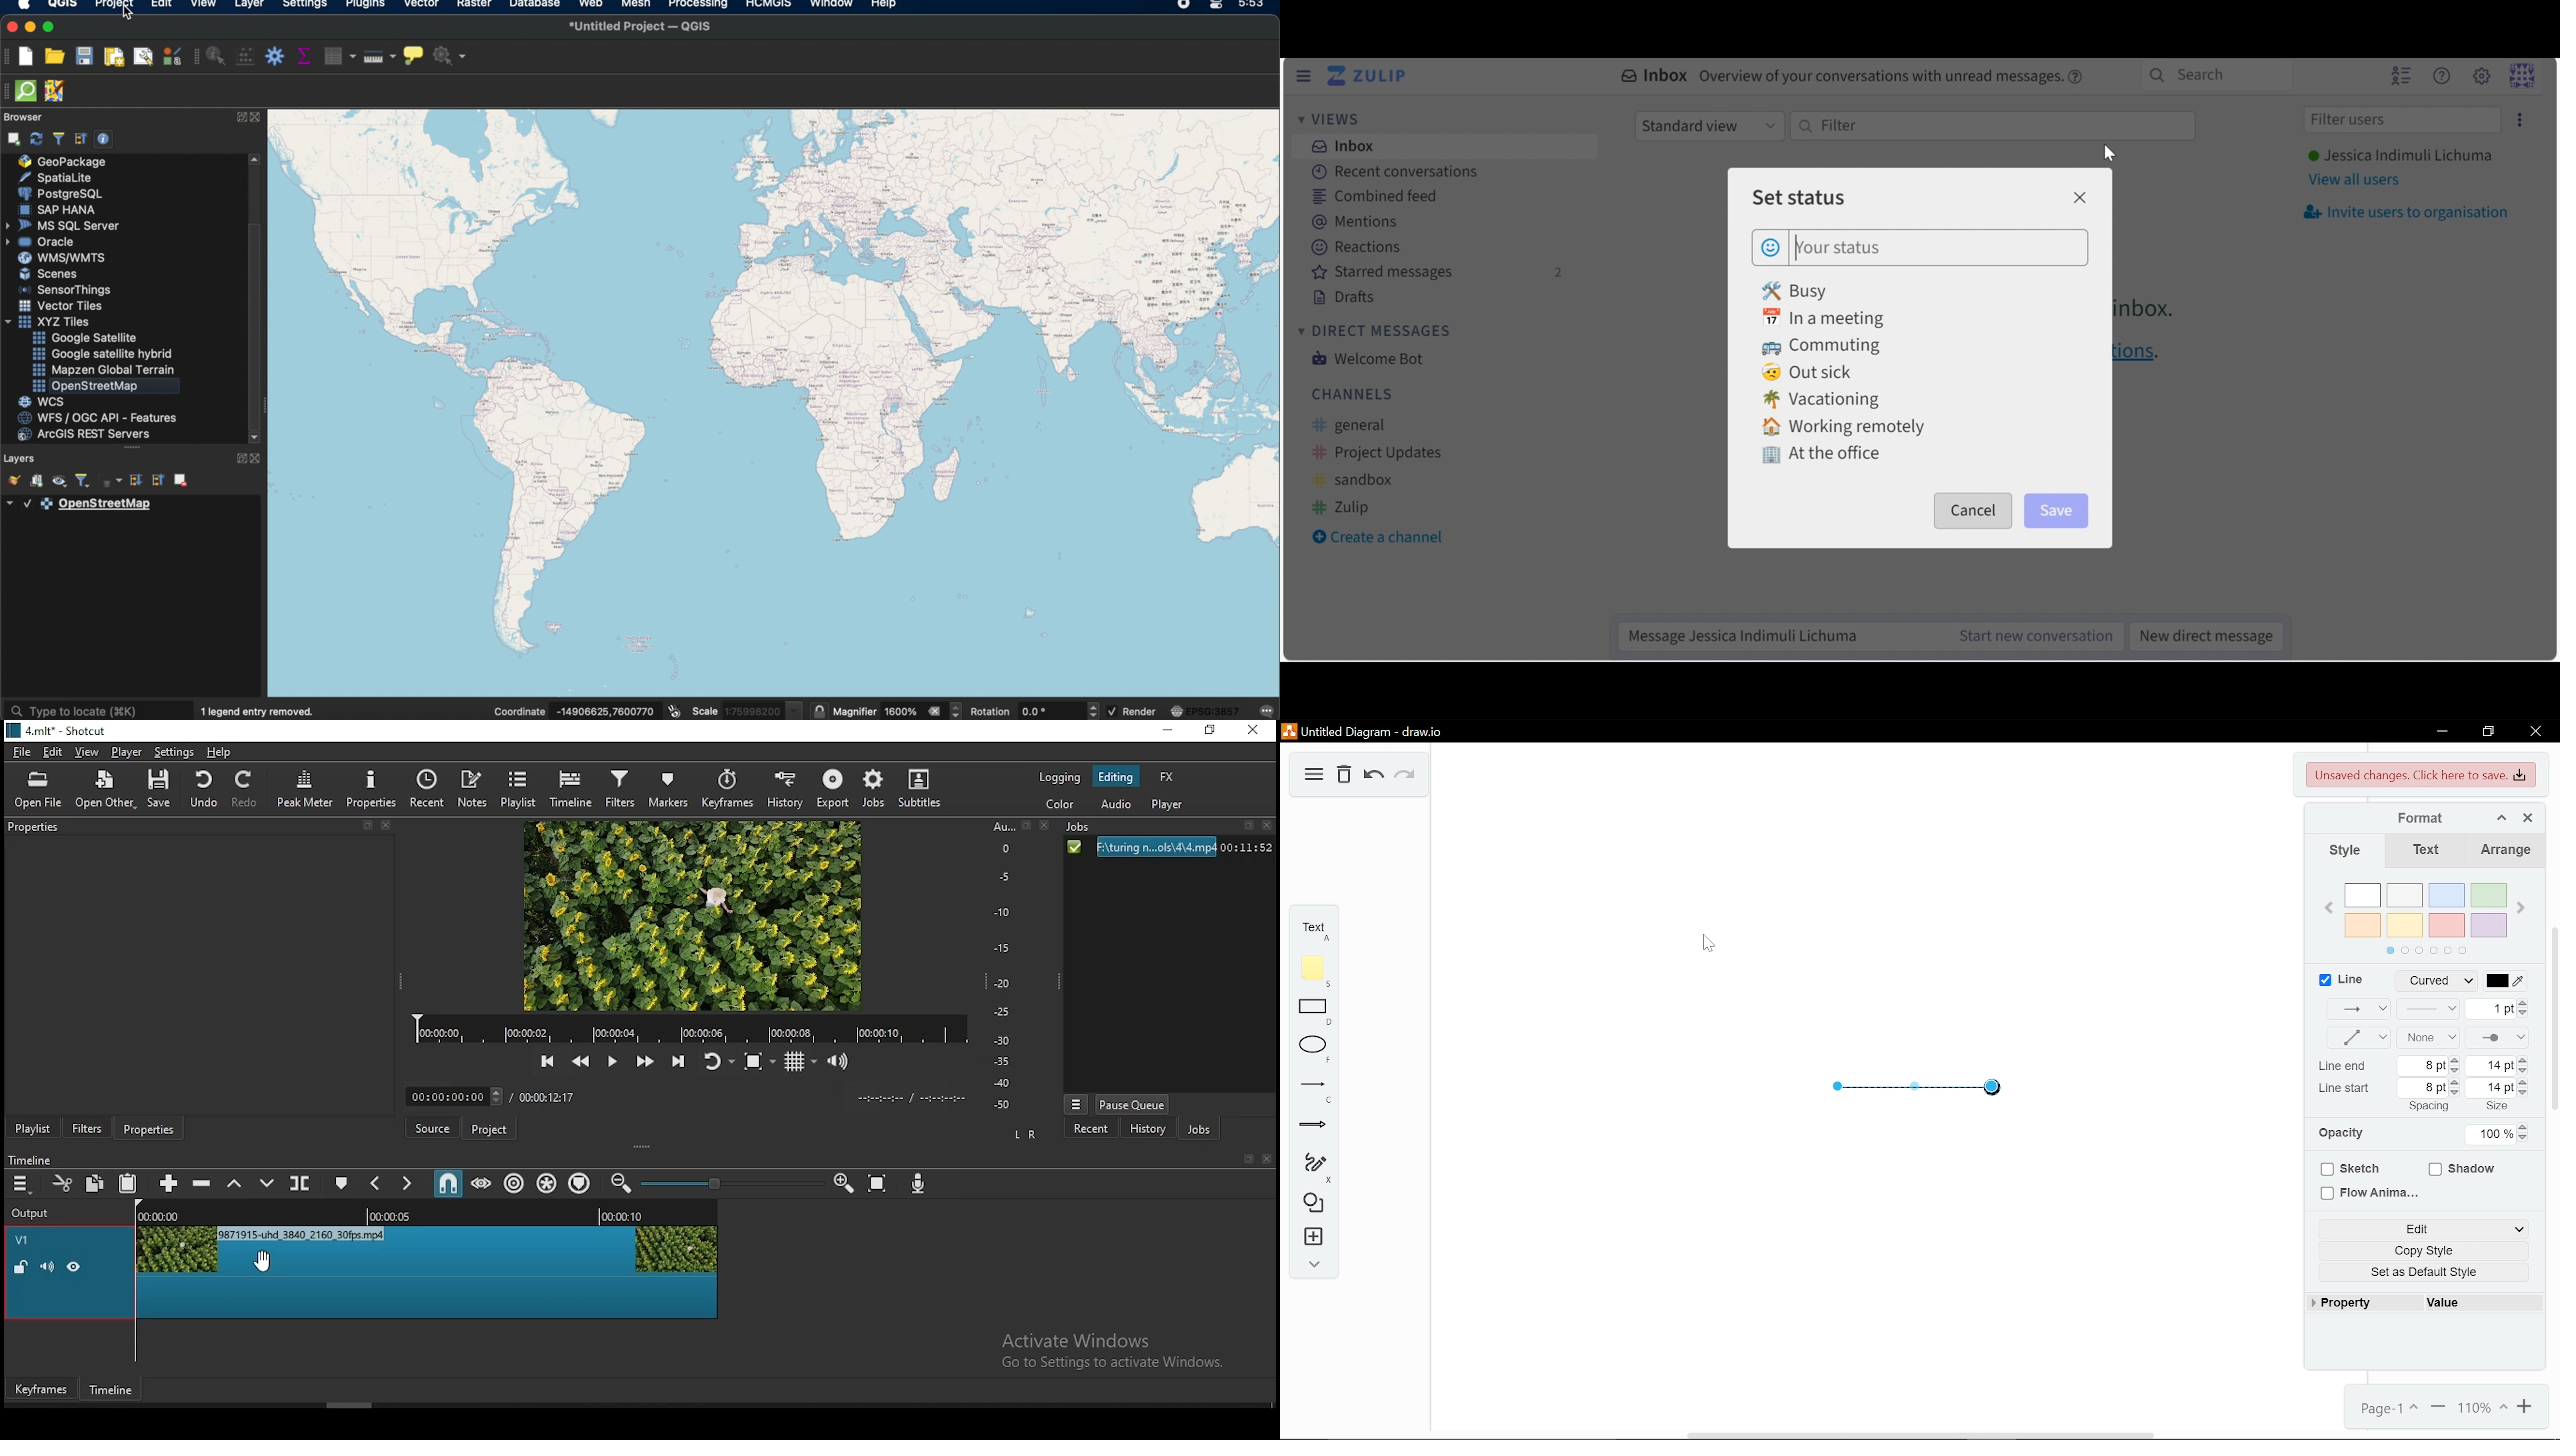 The height and width of the screenshot is (1456, 2576). I want to click on New direct message, so click(2202, 635).